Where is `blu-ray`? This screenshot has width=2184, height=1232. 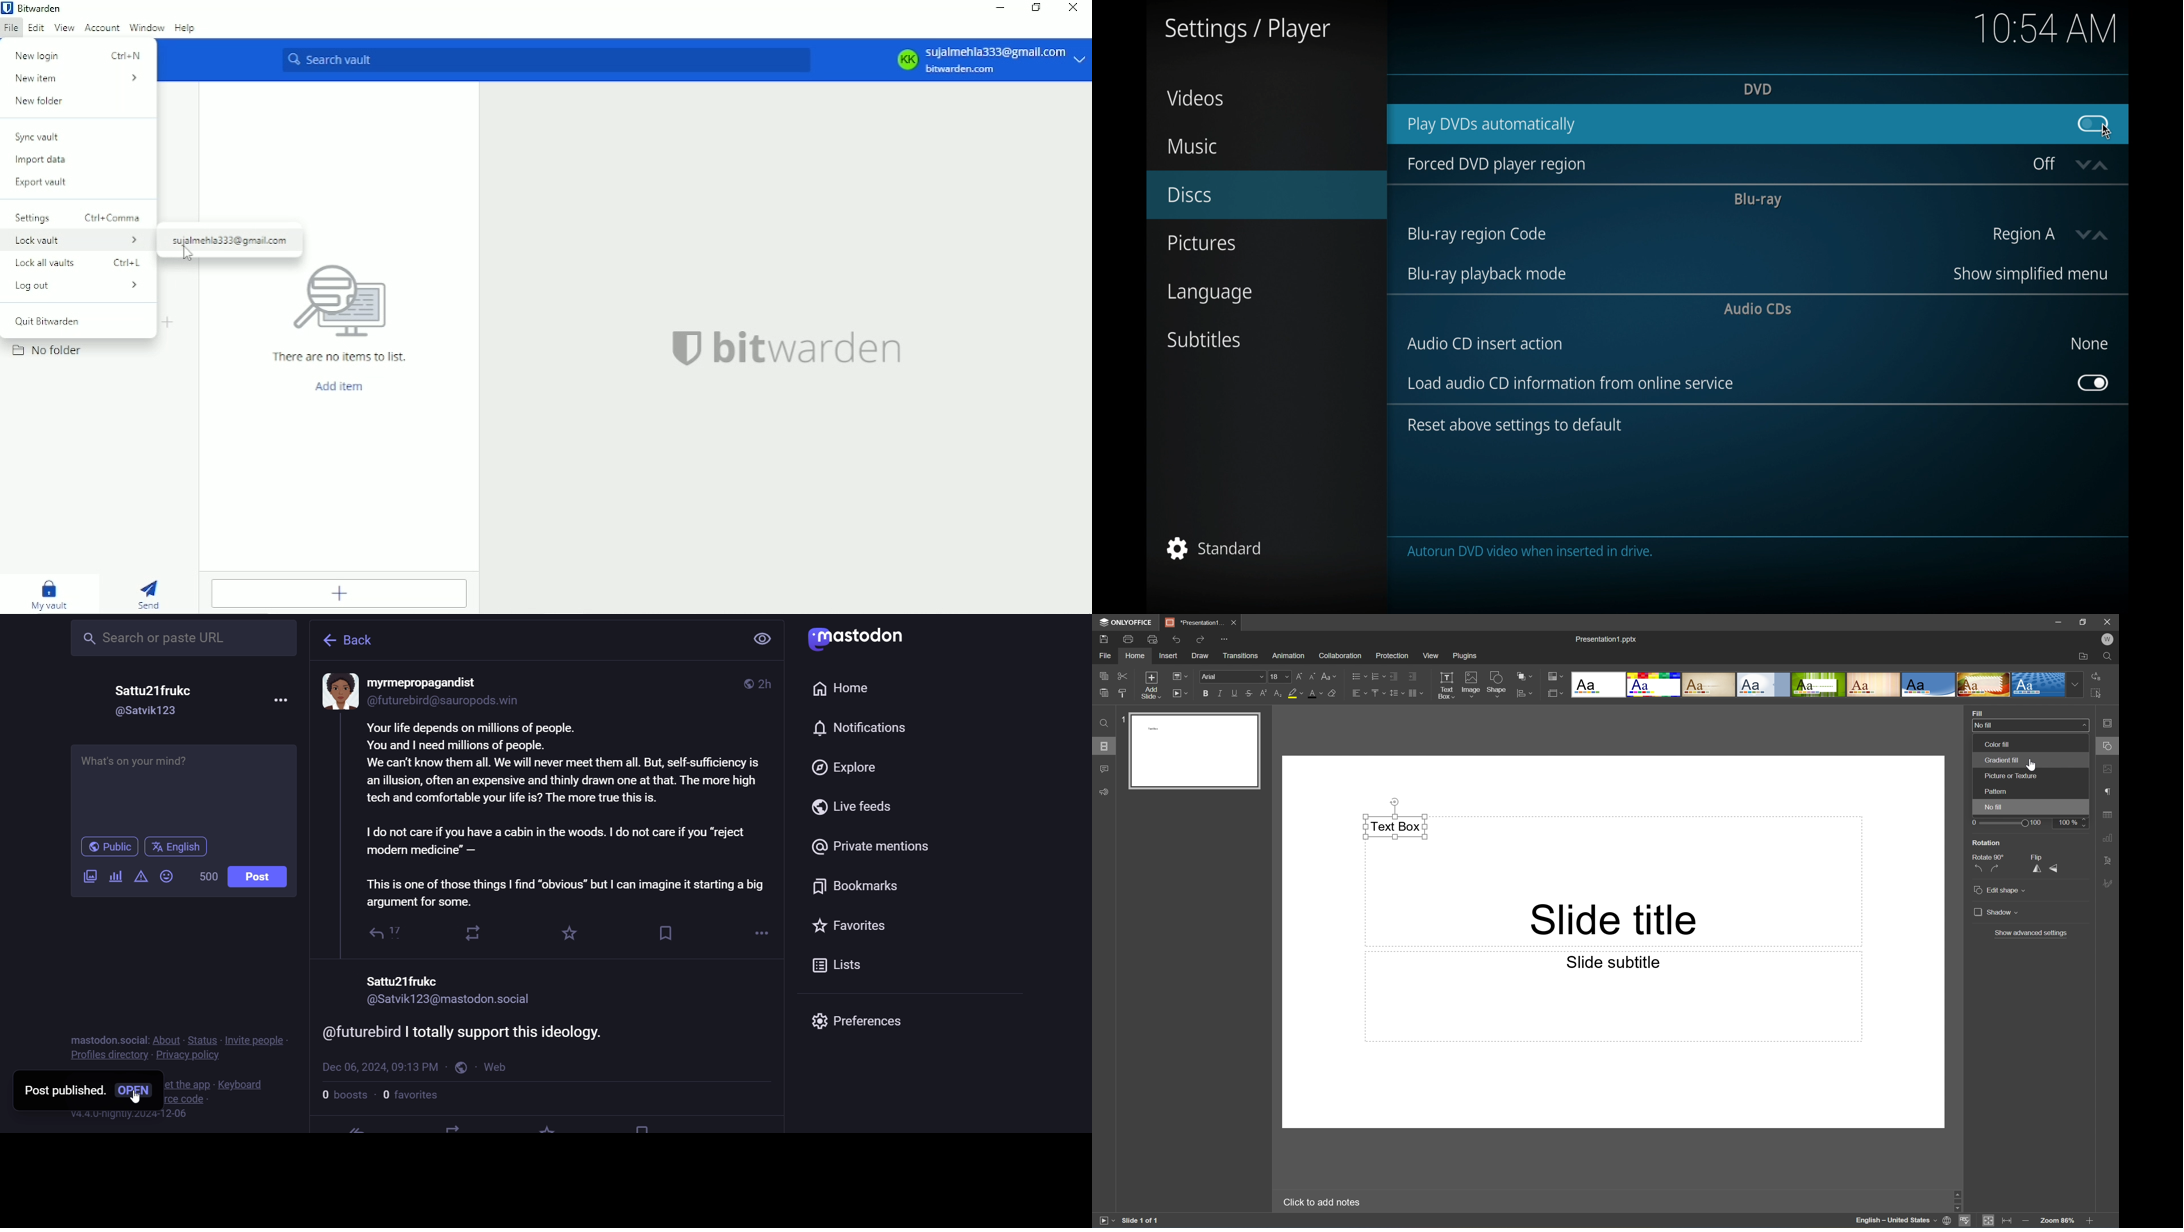
blu-ray is located at coordinates (1757, 200).